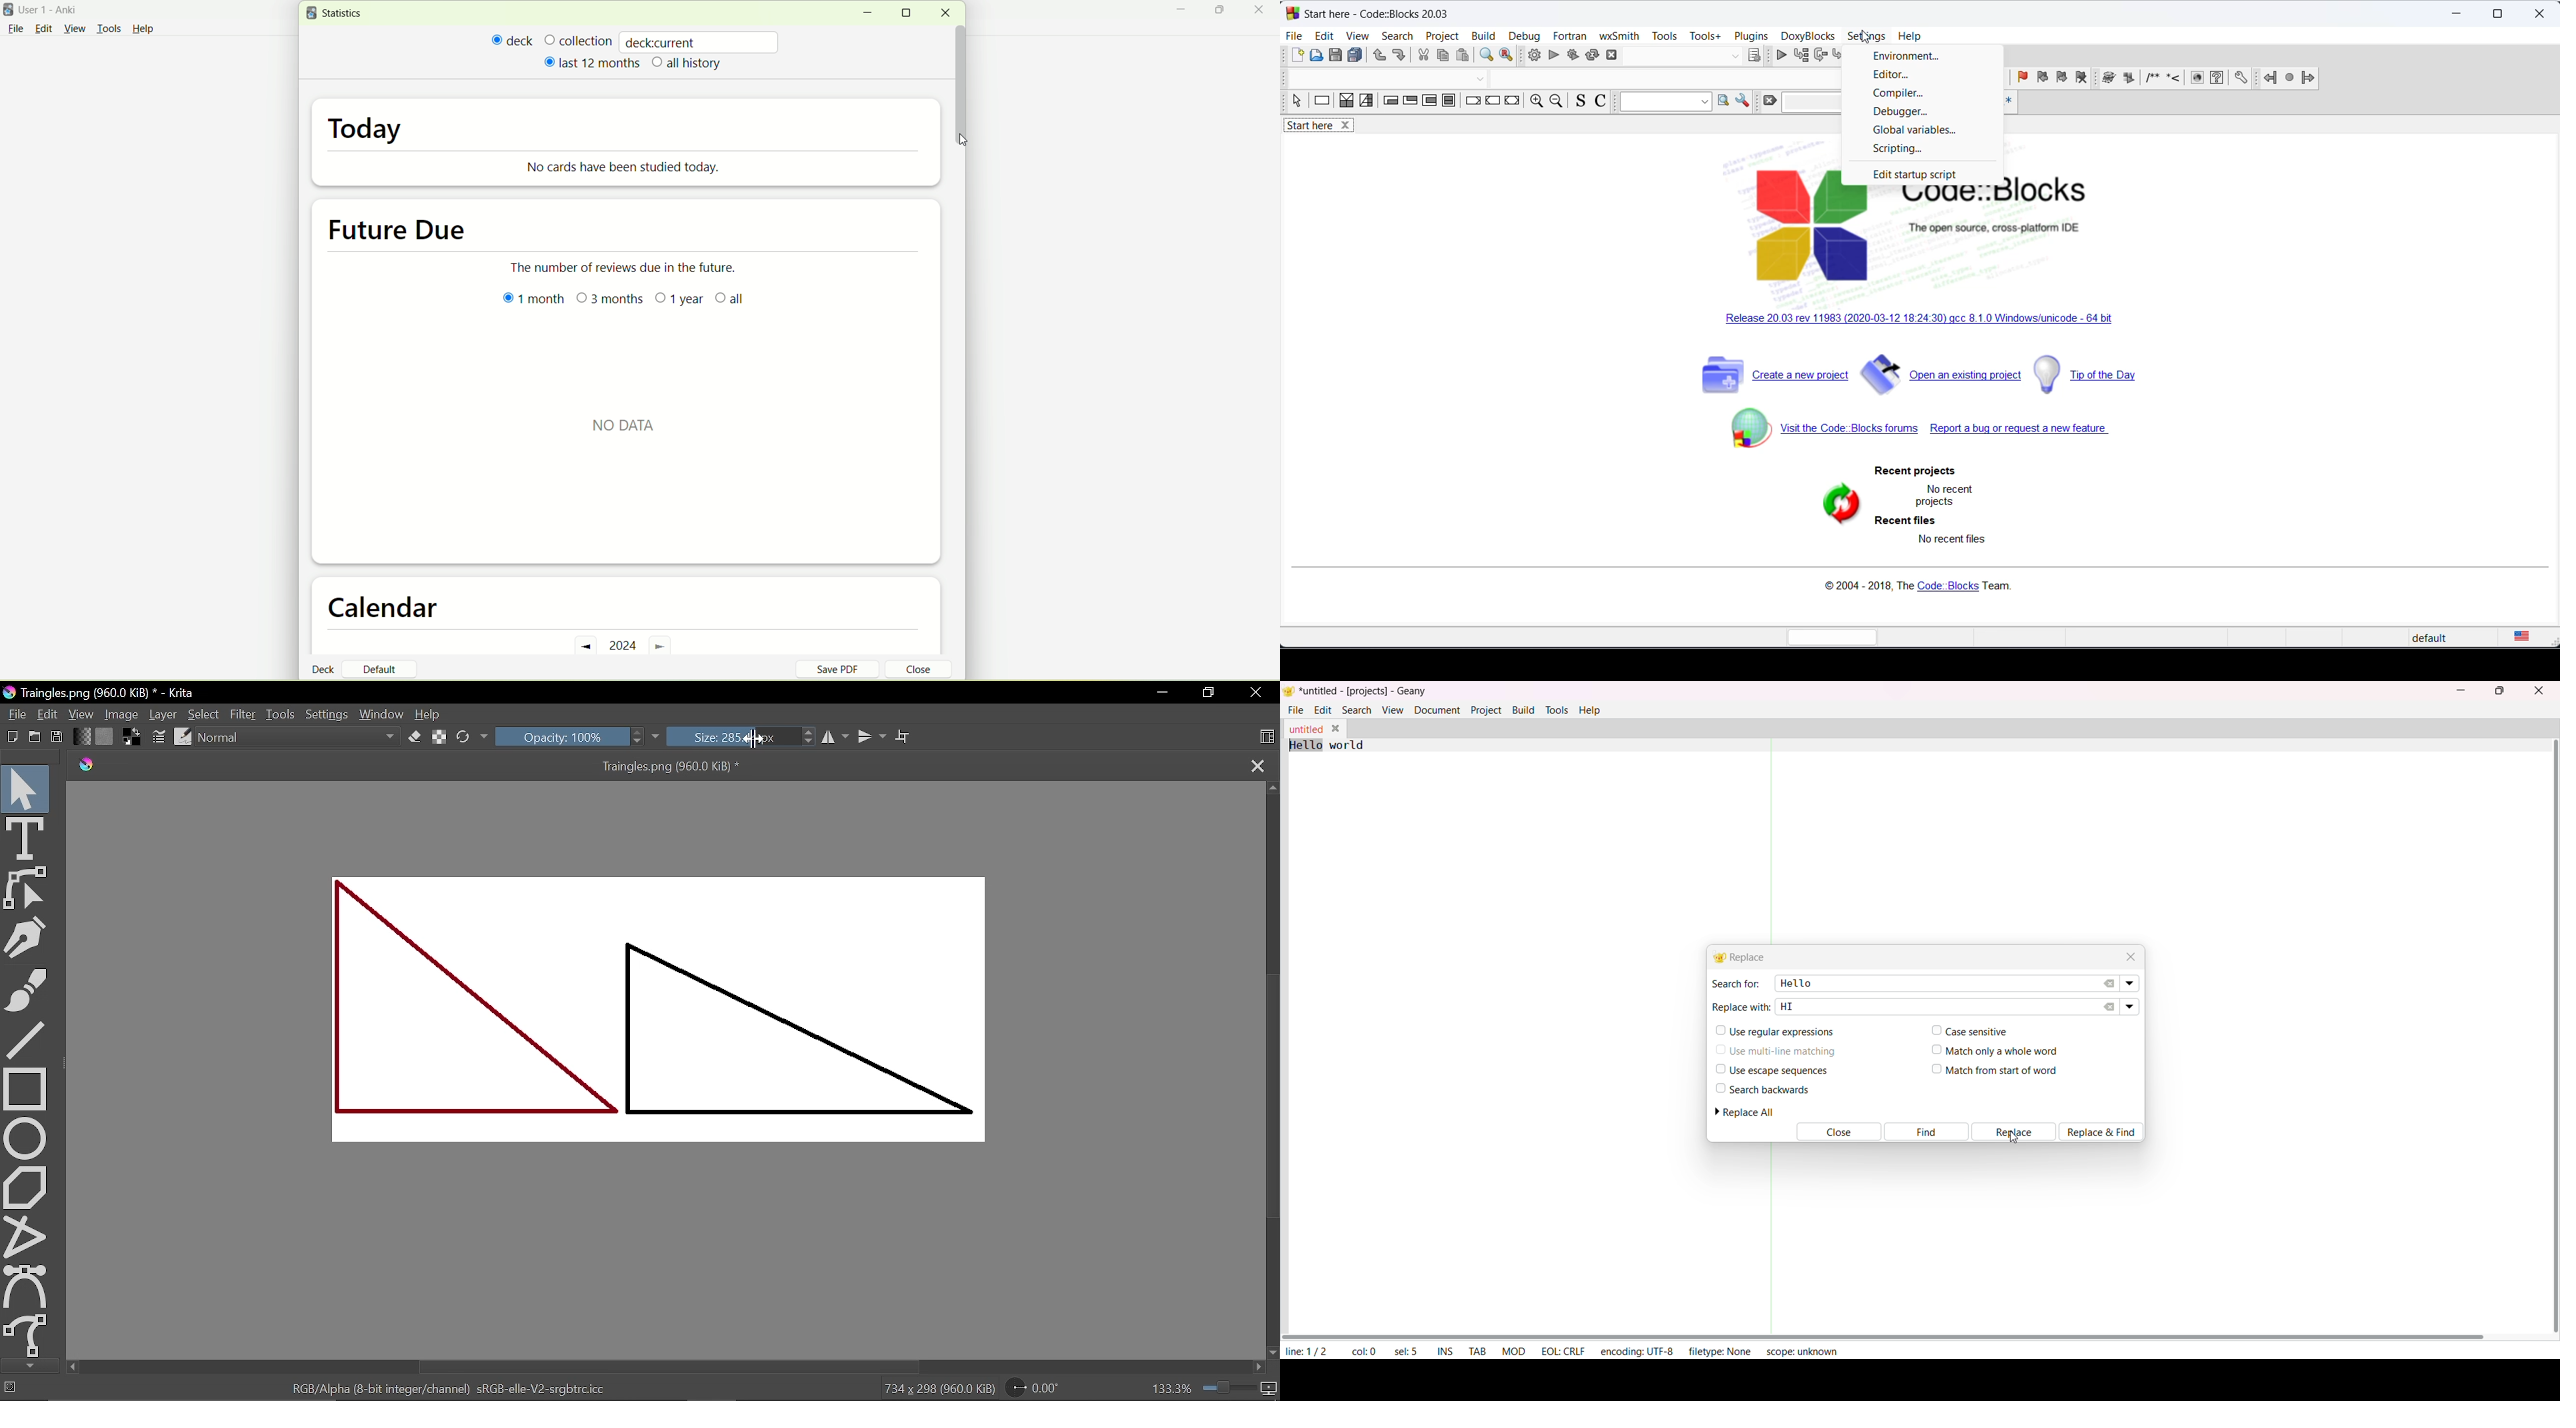 The image size is (2576, 1428). What do you see at coordinates (77, 29) in the screenshot?
I see `view` at bounding box center [77, 29].